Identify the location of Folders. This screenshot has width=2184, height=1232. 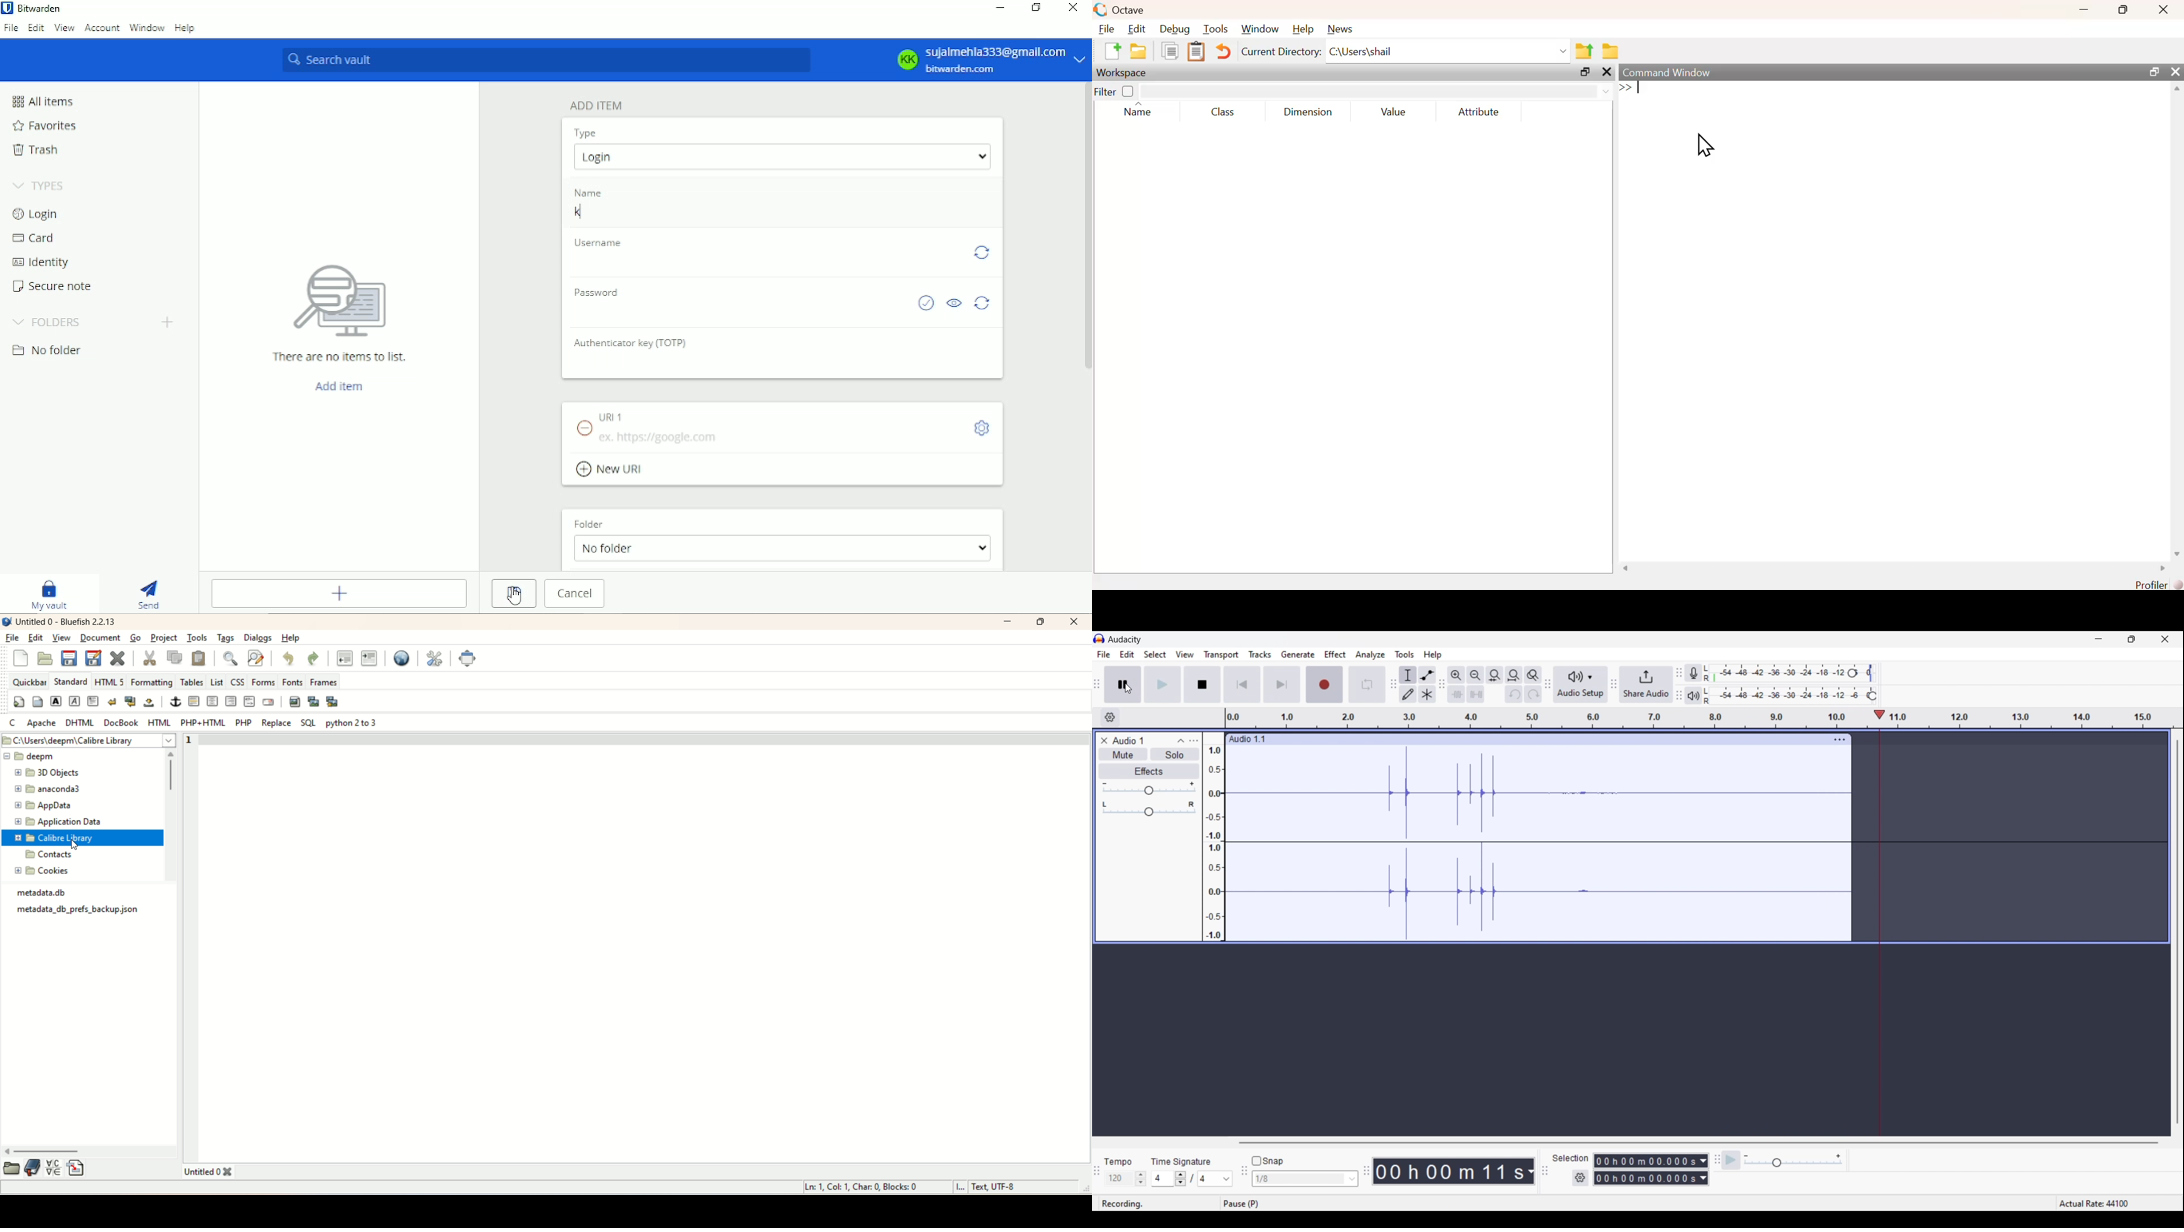
(50, 320).